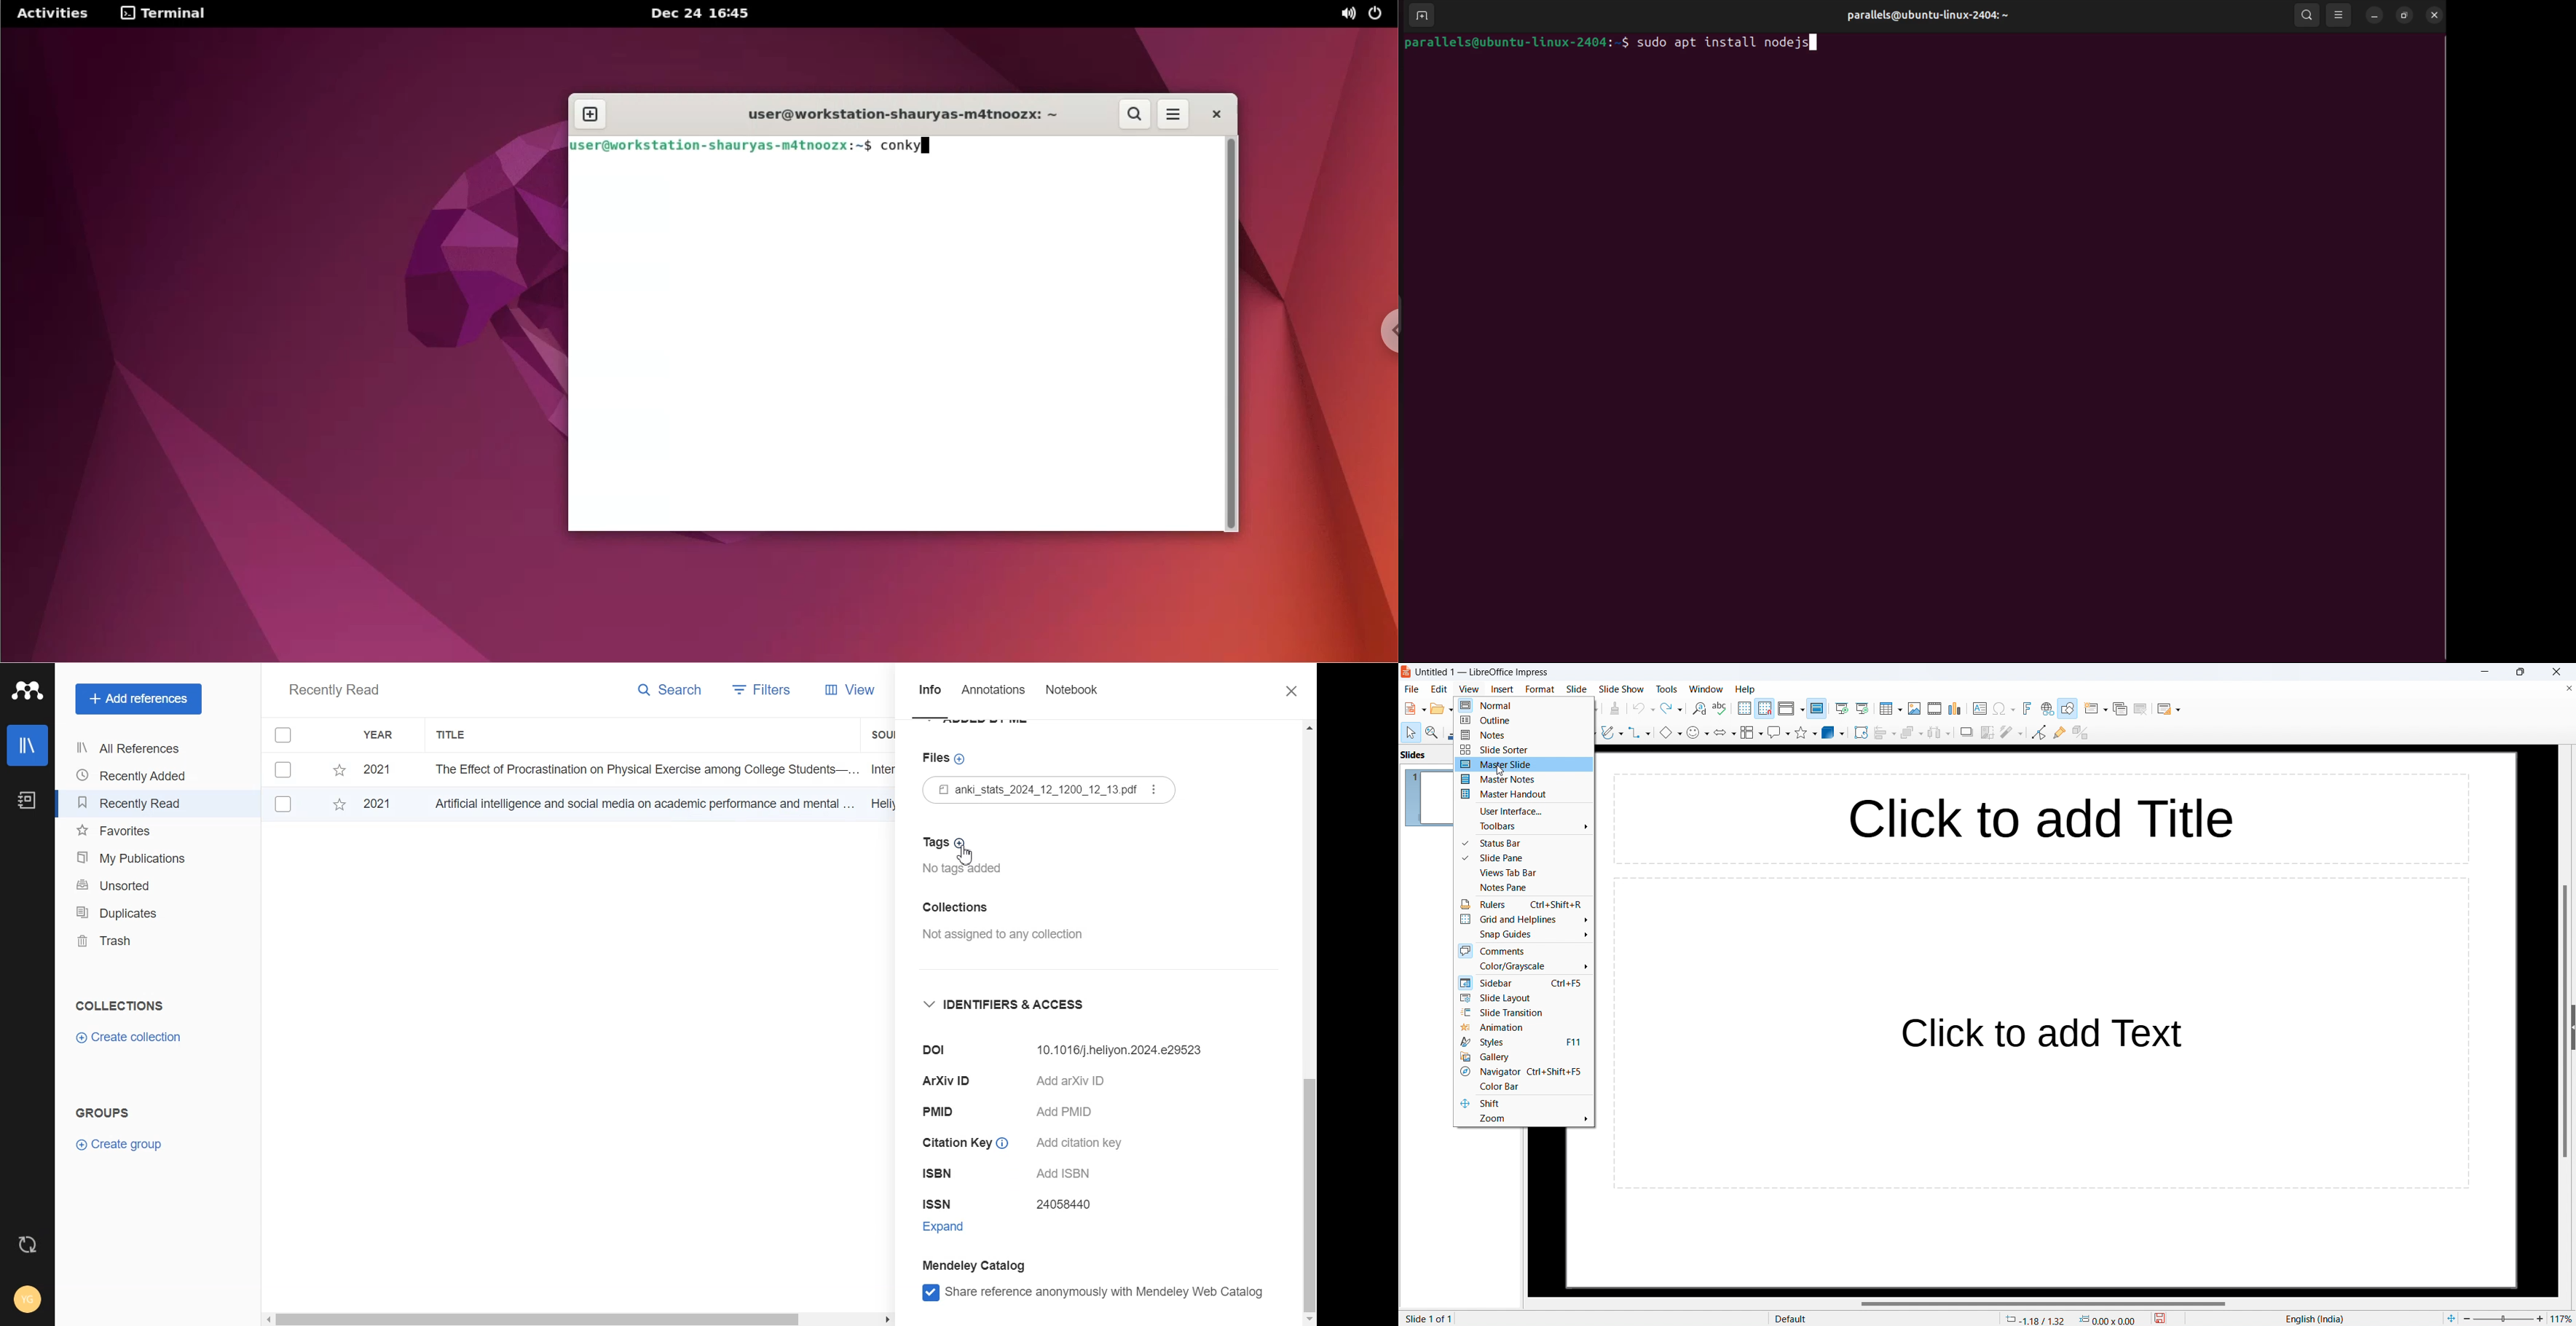 Image resolution: width=2576 pixels, height=1344 pixels. What do you see at coordinates (1884, 733) in the screenshot?
I see `align objects` at bounding box center [1884, 733].